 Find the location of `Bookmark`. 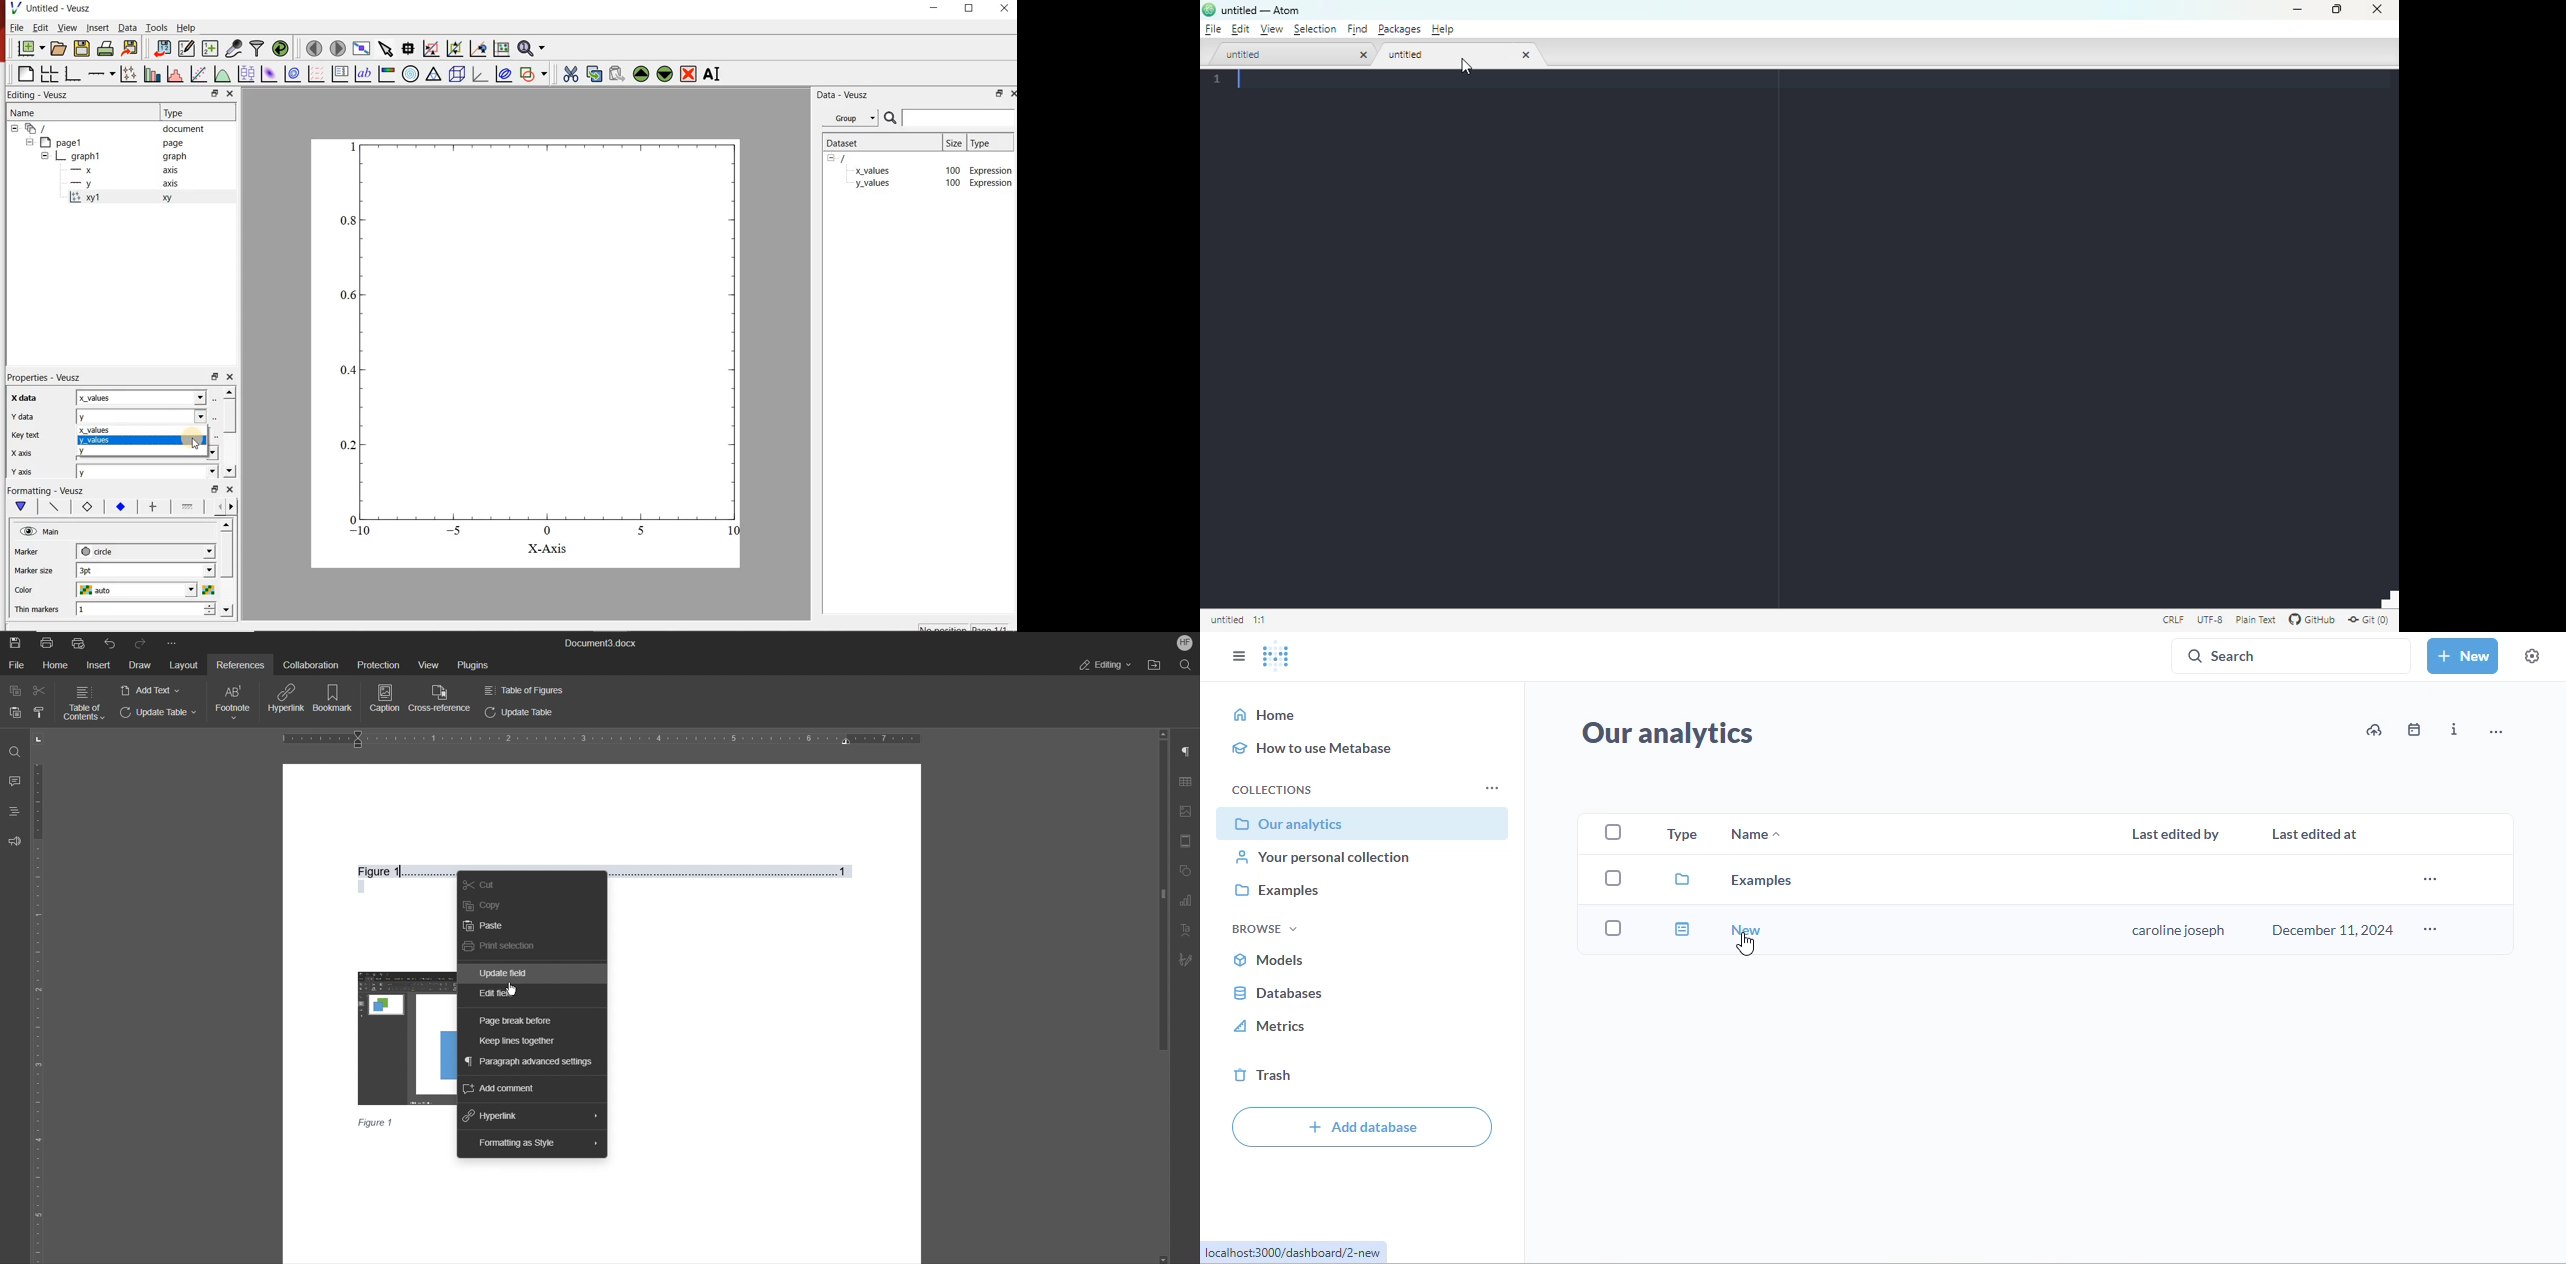

Bookmark is located at coordinates (336, 700).